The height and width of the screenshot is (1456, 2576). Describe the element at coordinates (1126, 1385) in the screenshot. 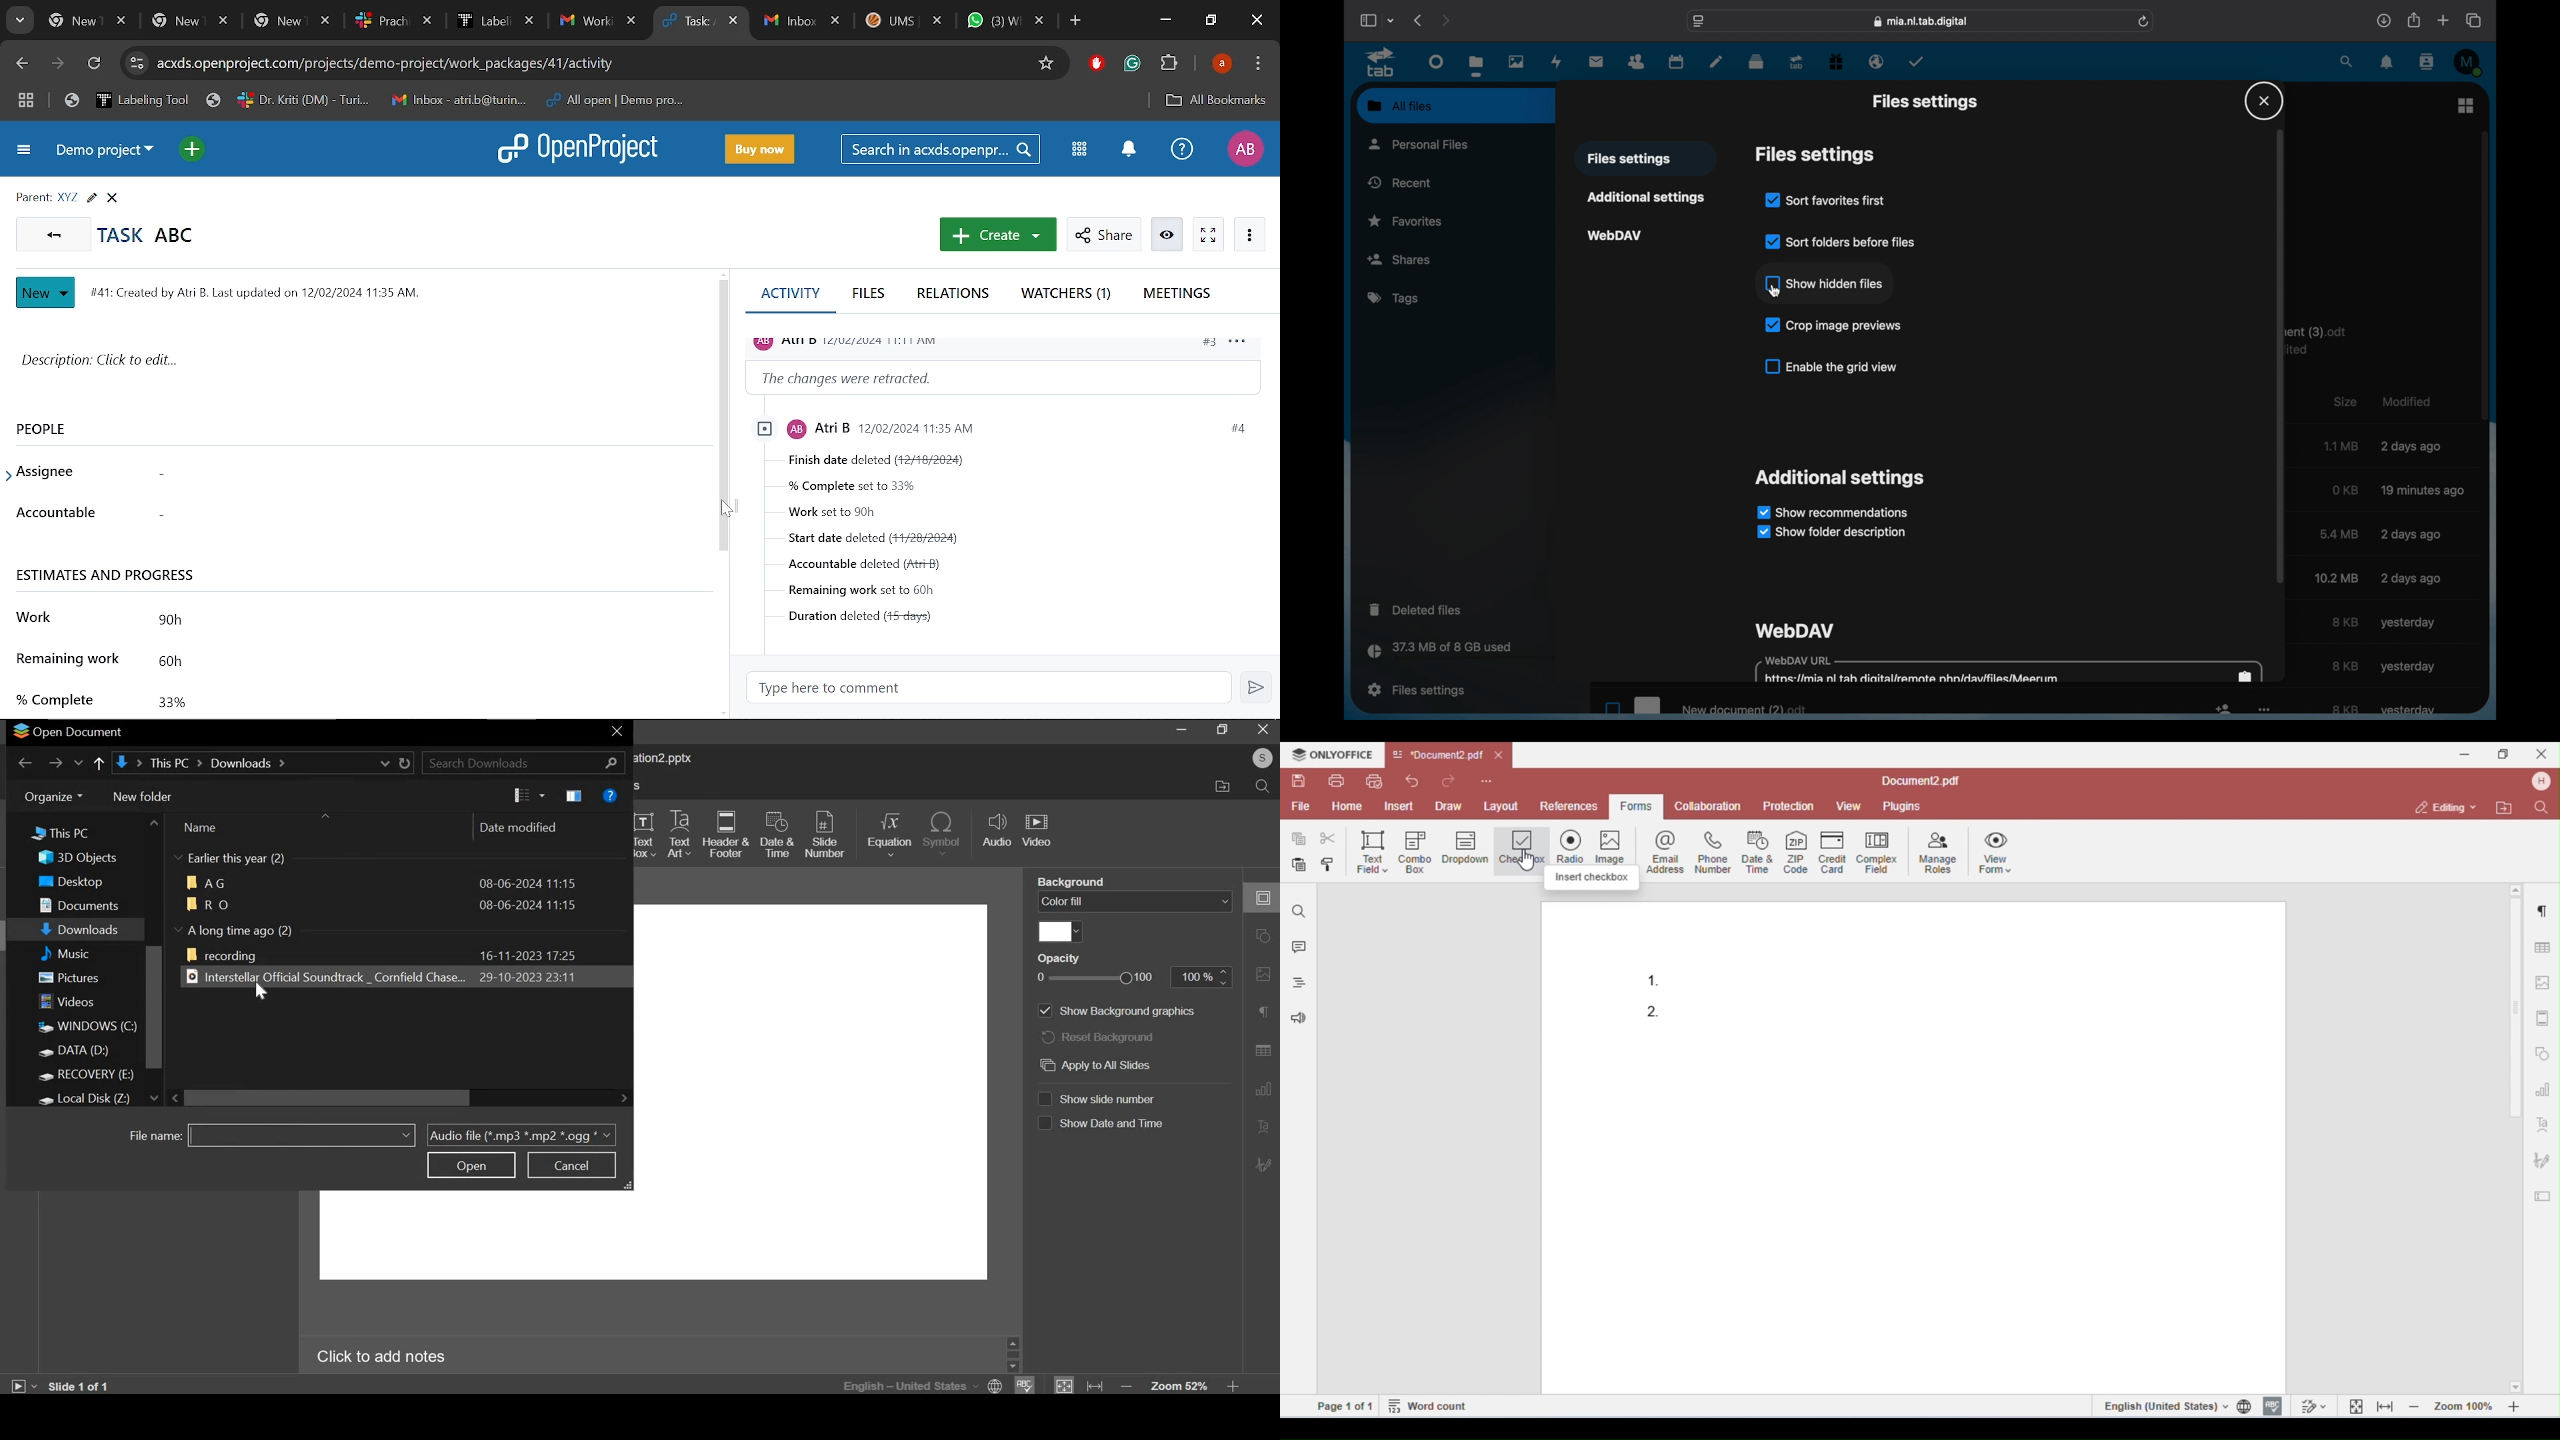

I see `decrease zoom` at that location.